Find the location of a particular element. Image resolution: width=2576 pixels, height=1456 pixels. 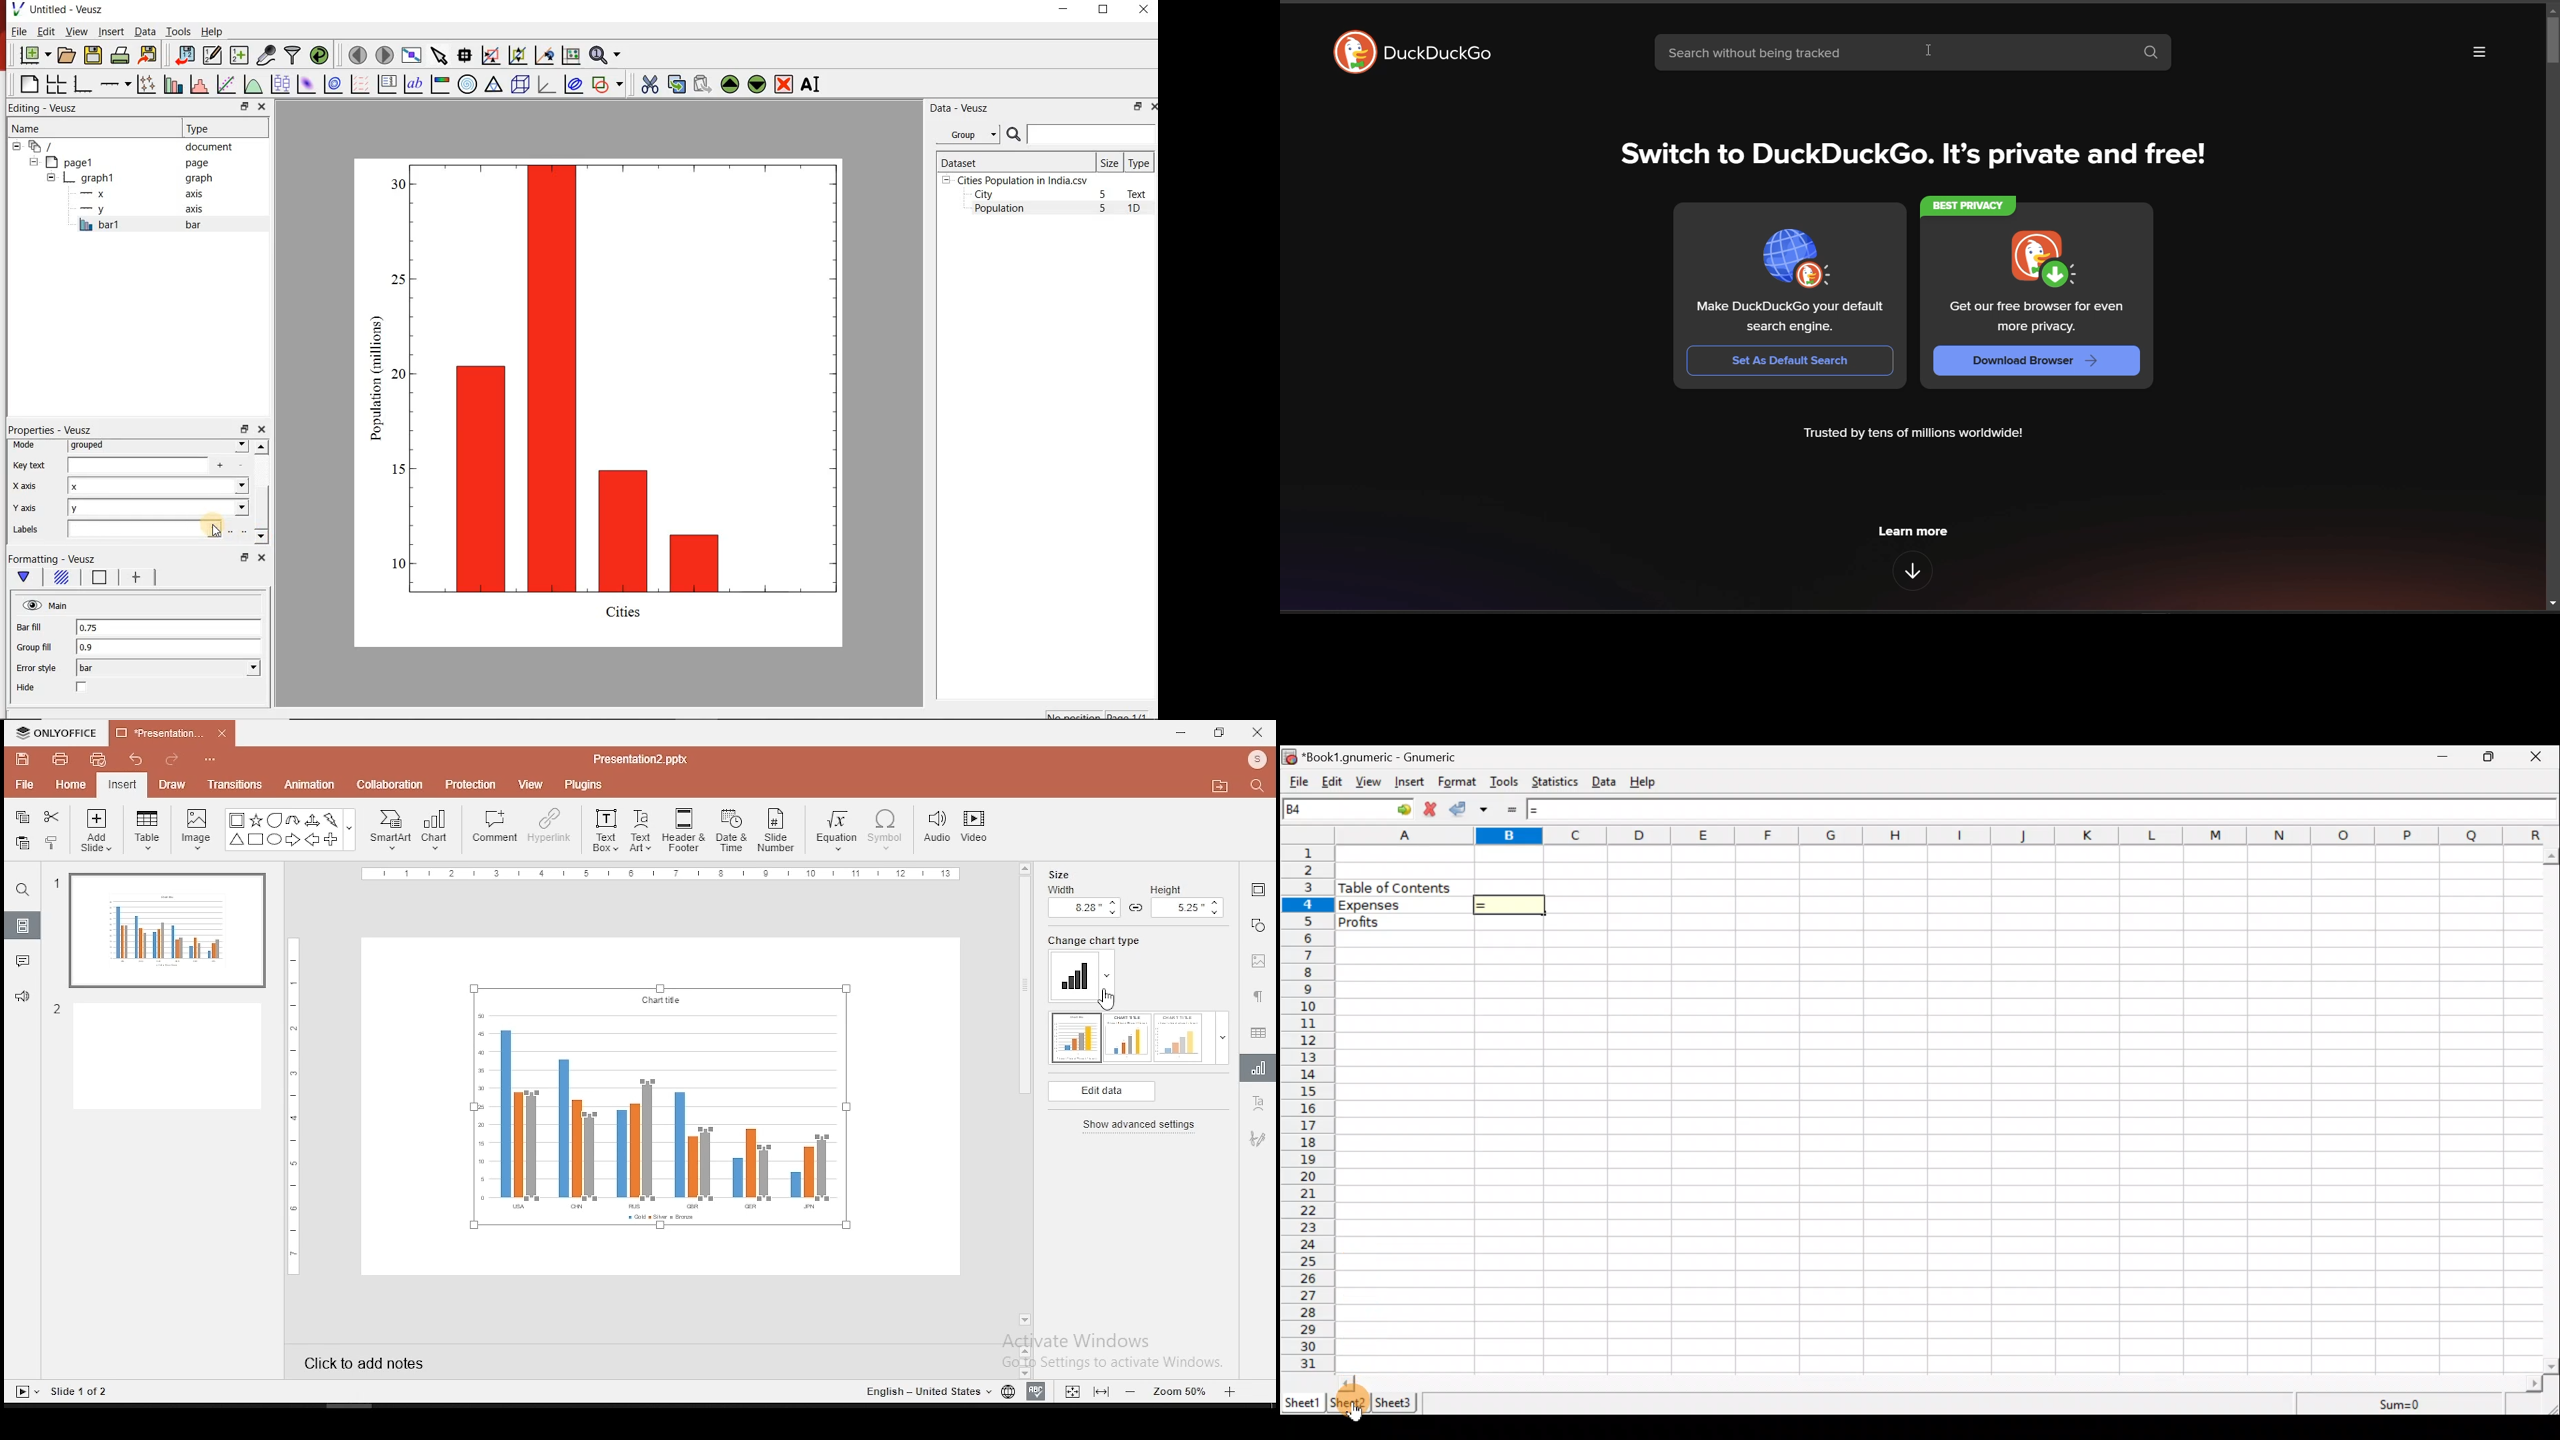

alphabets row is located at coordinates (1928, 836).